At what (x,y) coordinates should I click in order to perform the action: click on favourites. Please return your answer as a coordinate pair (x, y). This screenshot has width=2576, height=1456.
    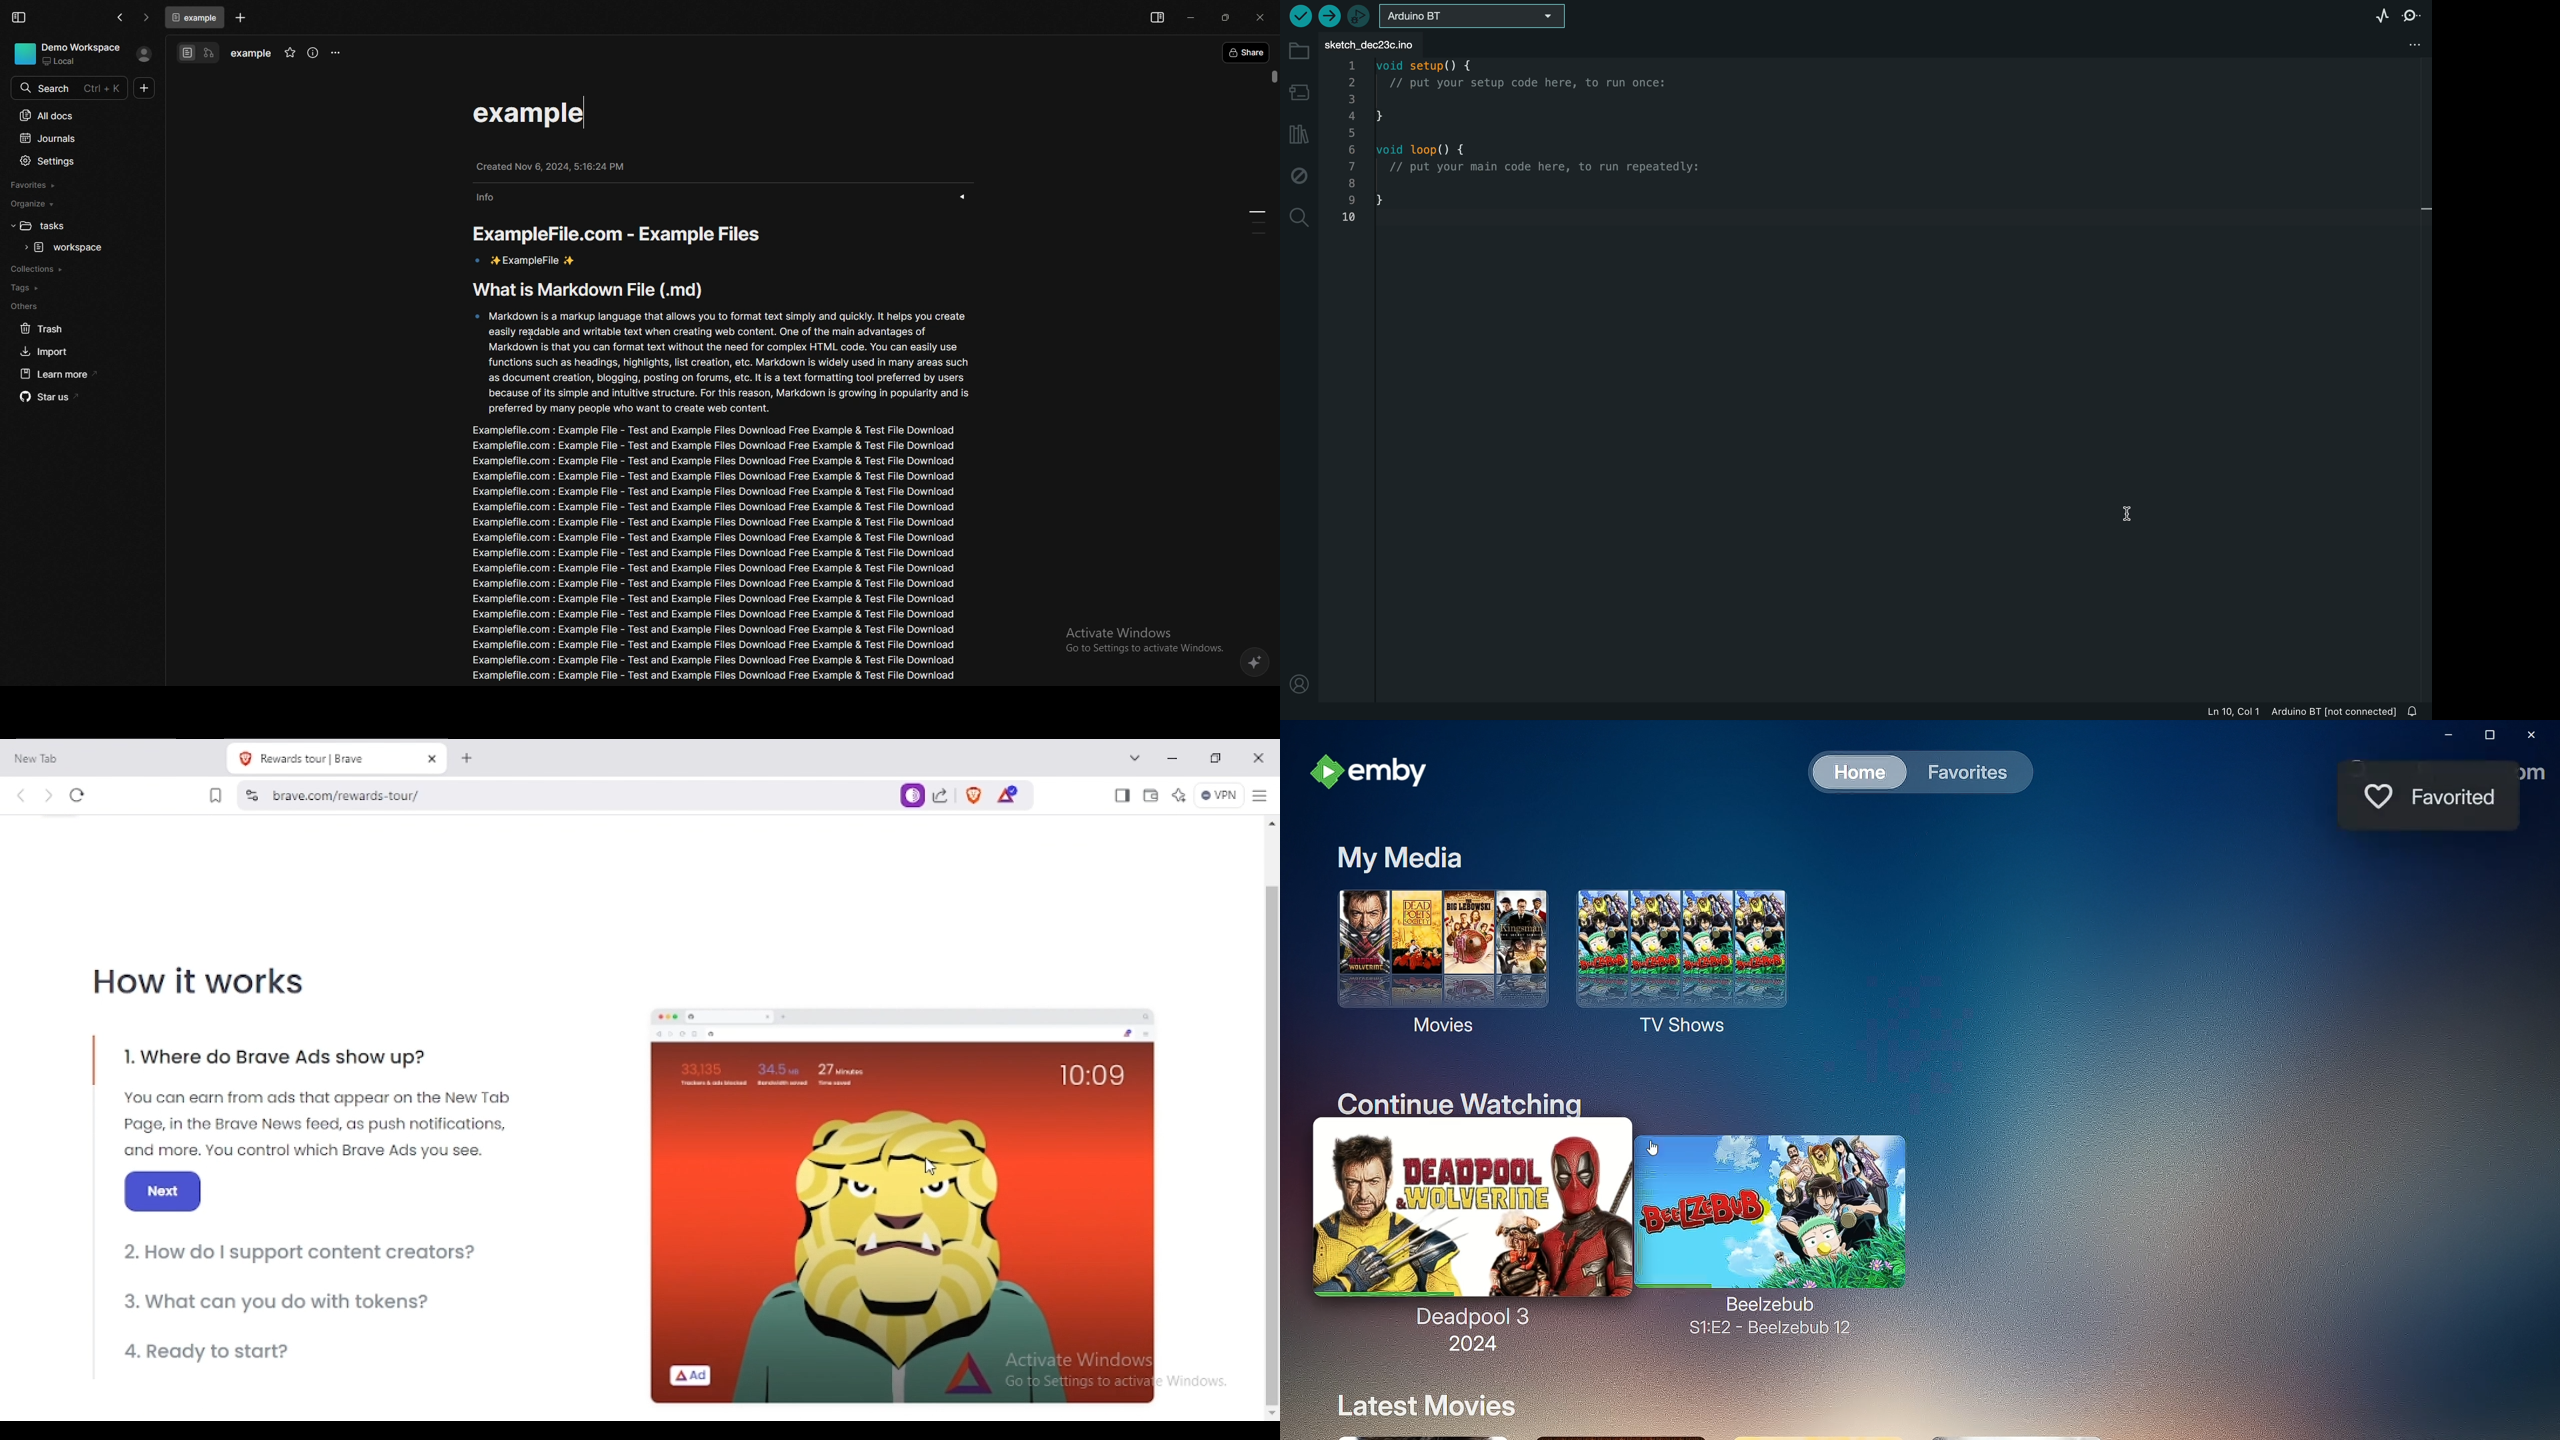
    Looking at the image, I should click on (73, 186).